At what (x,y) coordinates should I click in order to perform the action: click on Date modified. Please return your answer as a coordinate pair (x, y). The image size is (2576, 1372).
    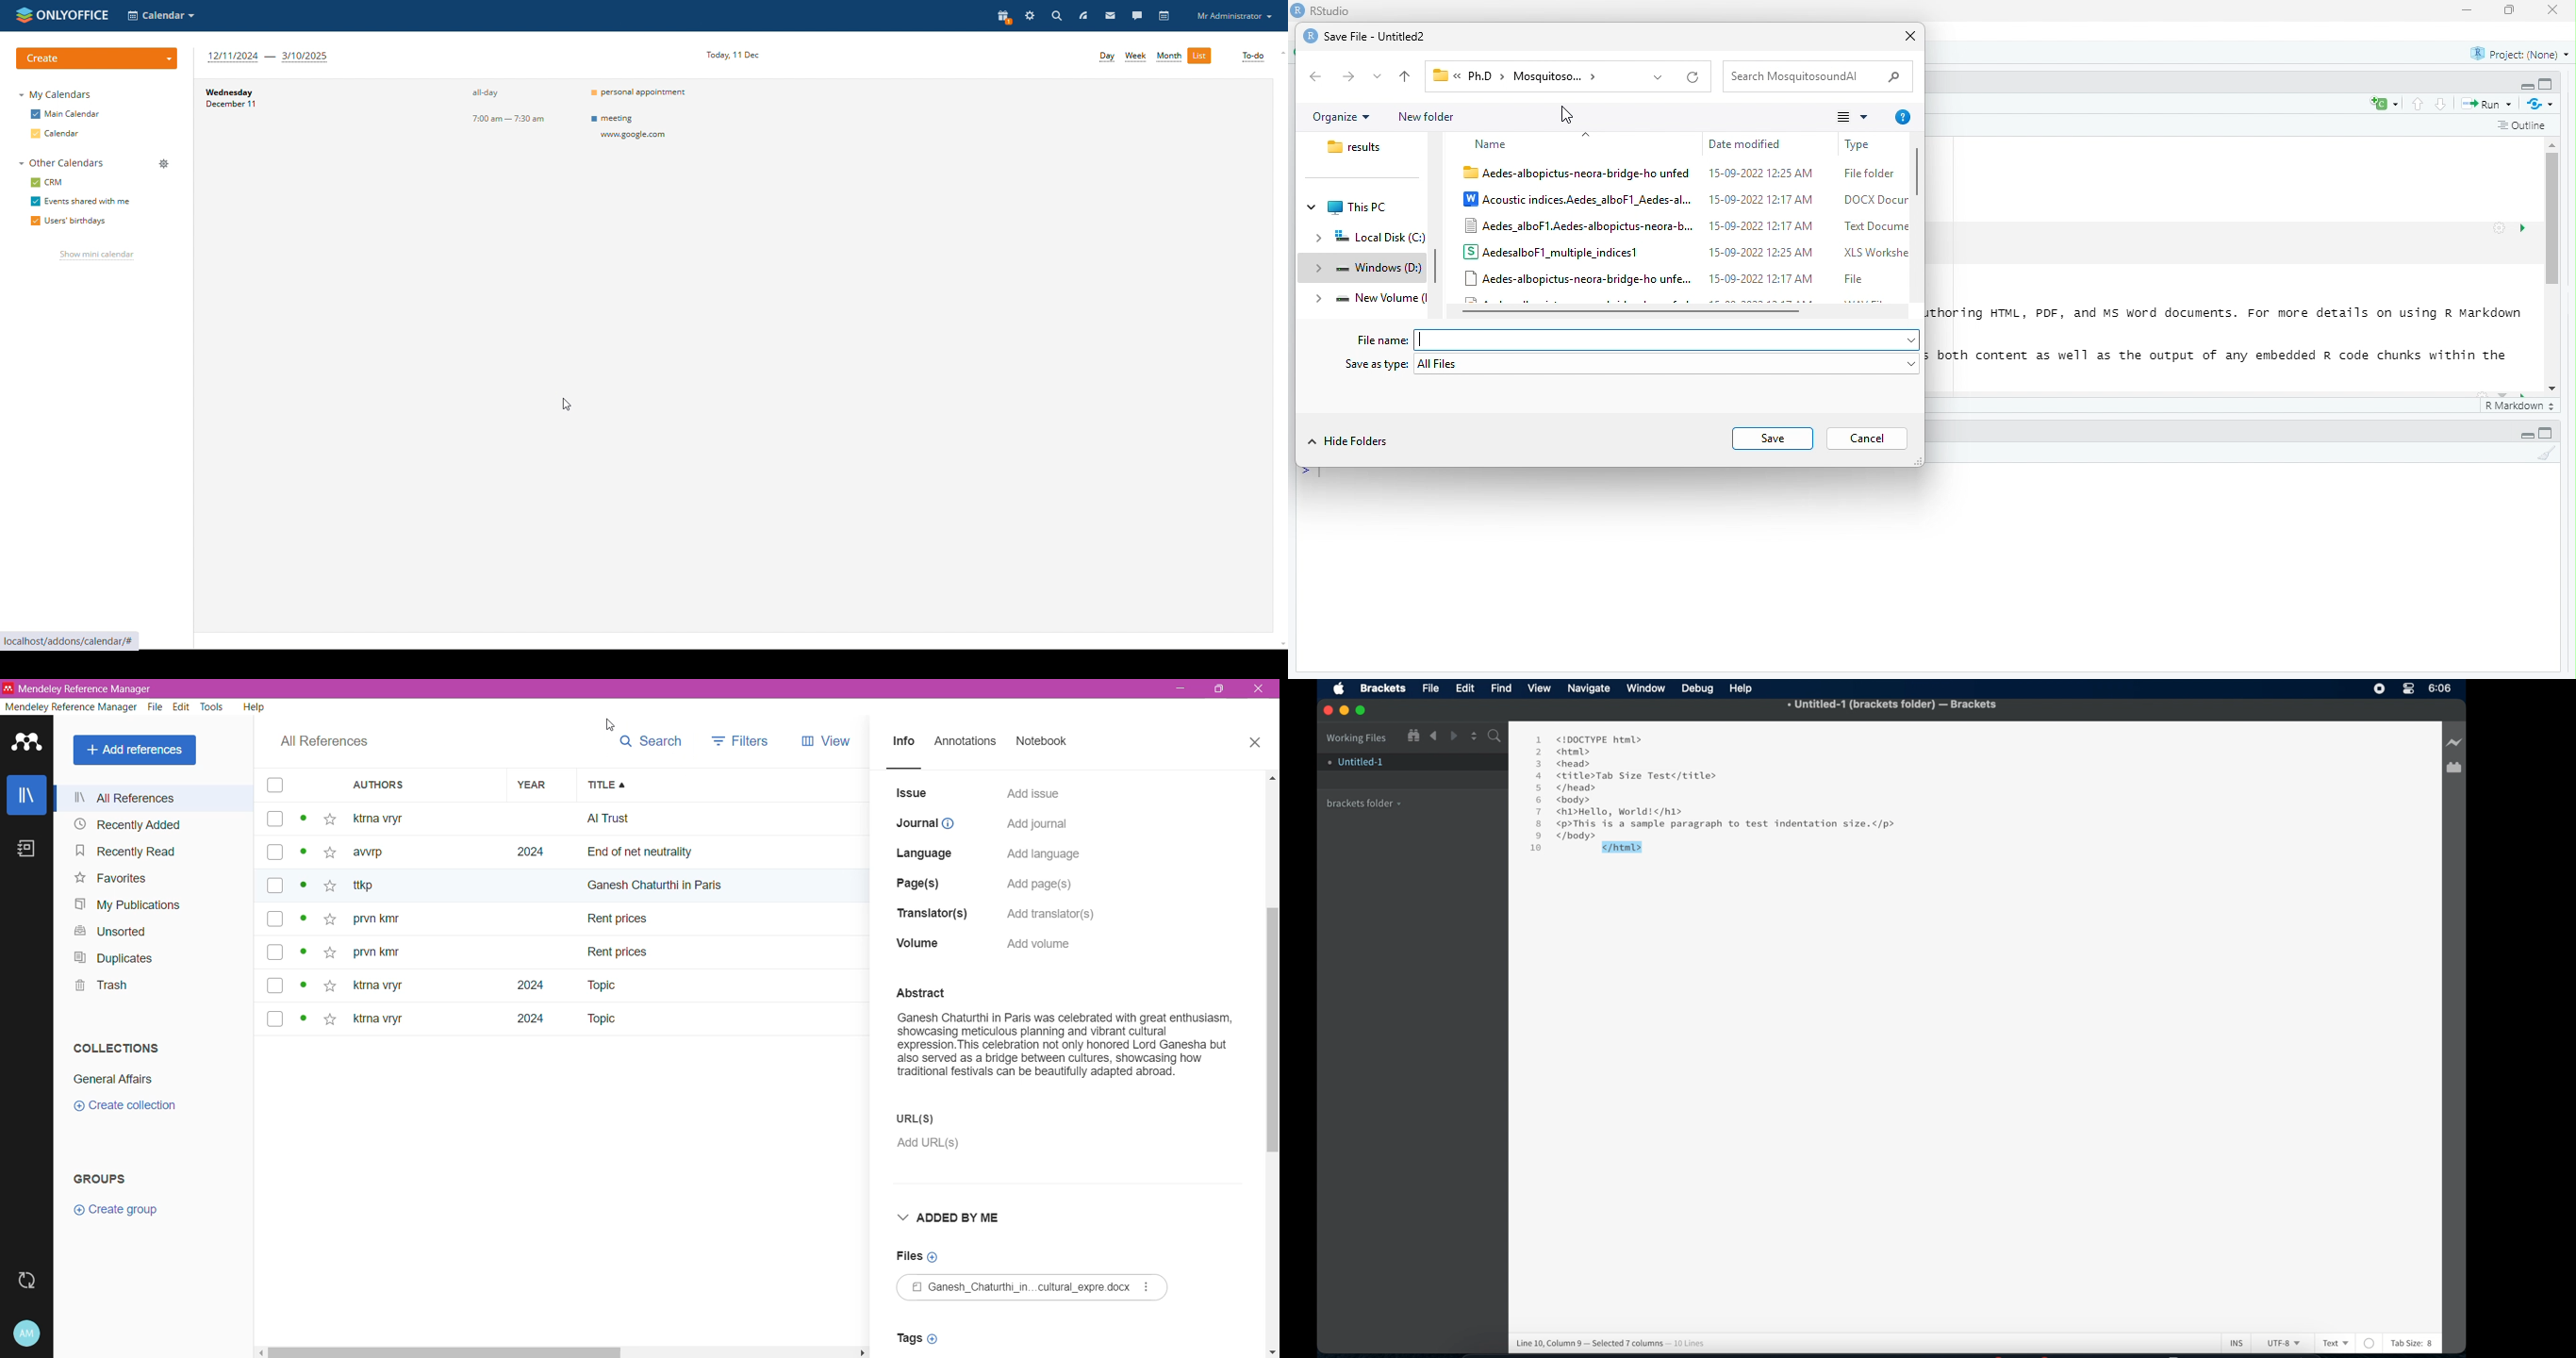
    Looking at the image, I should click on (1745, 144).